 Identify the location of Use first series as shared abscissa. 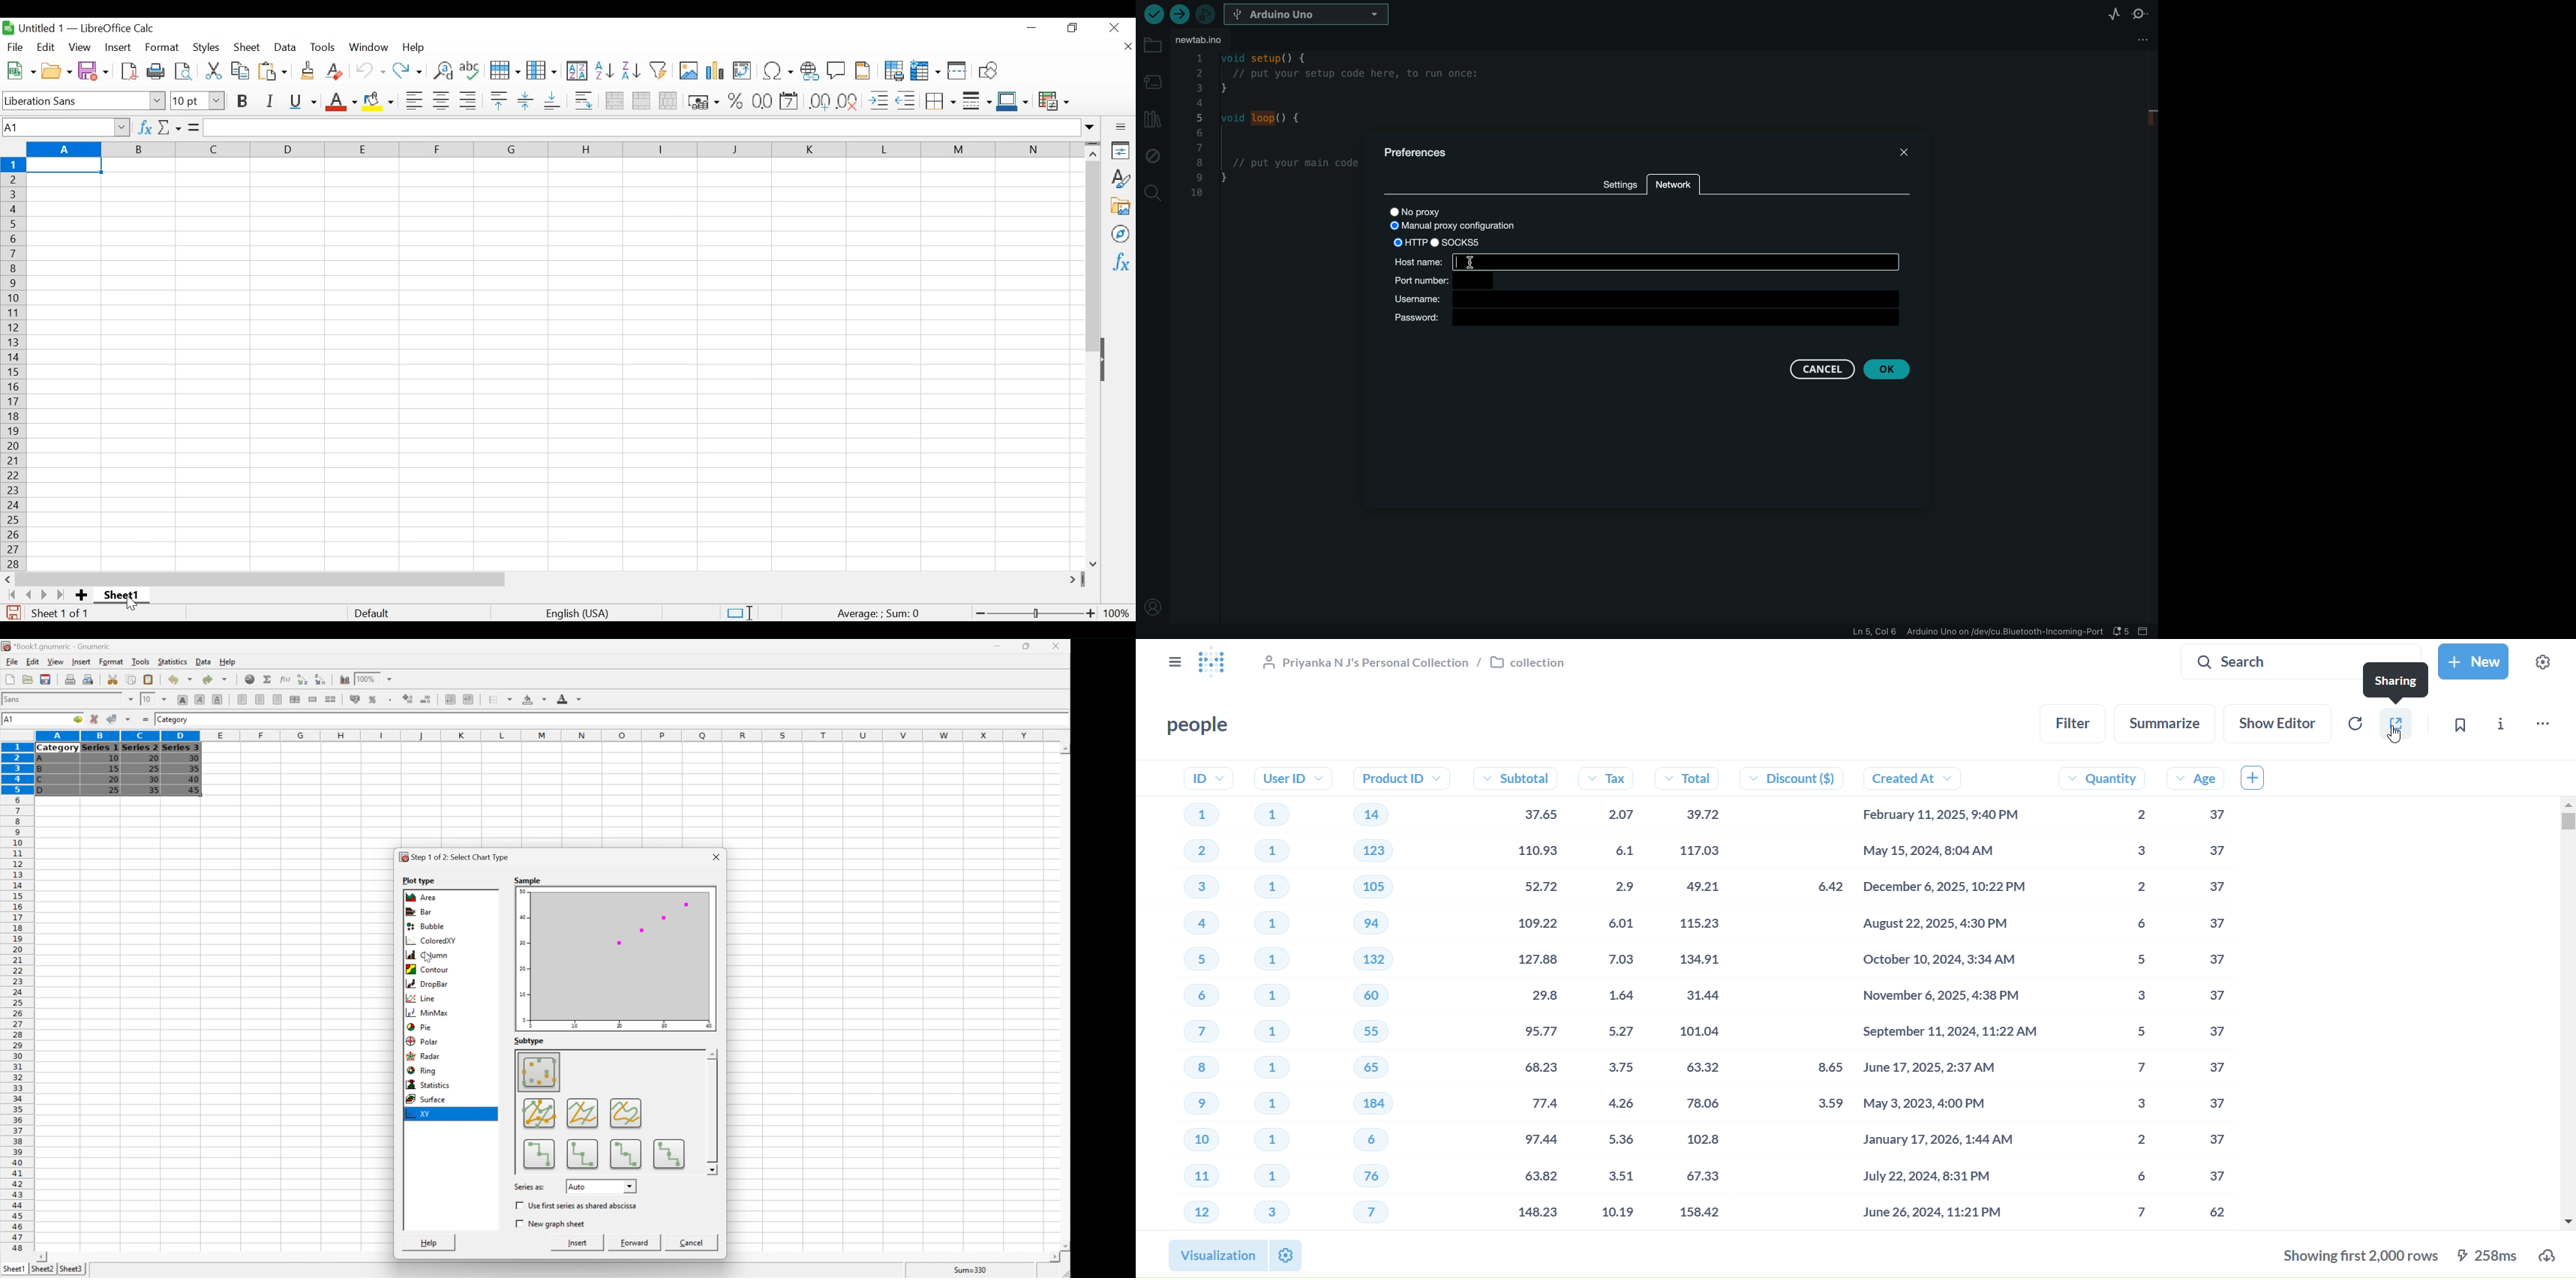
(584, 1205).